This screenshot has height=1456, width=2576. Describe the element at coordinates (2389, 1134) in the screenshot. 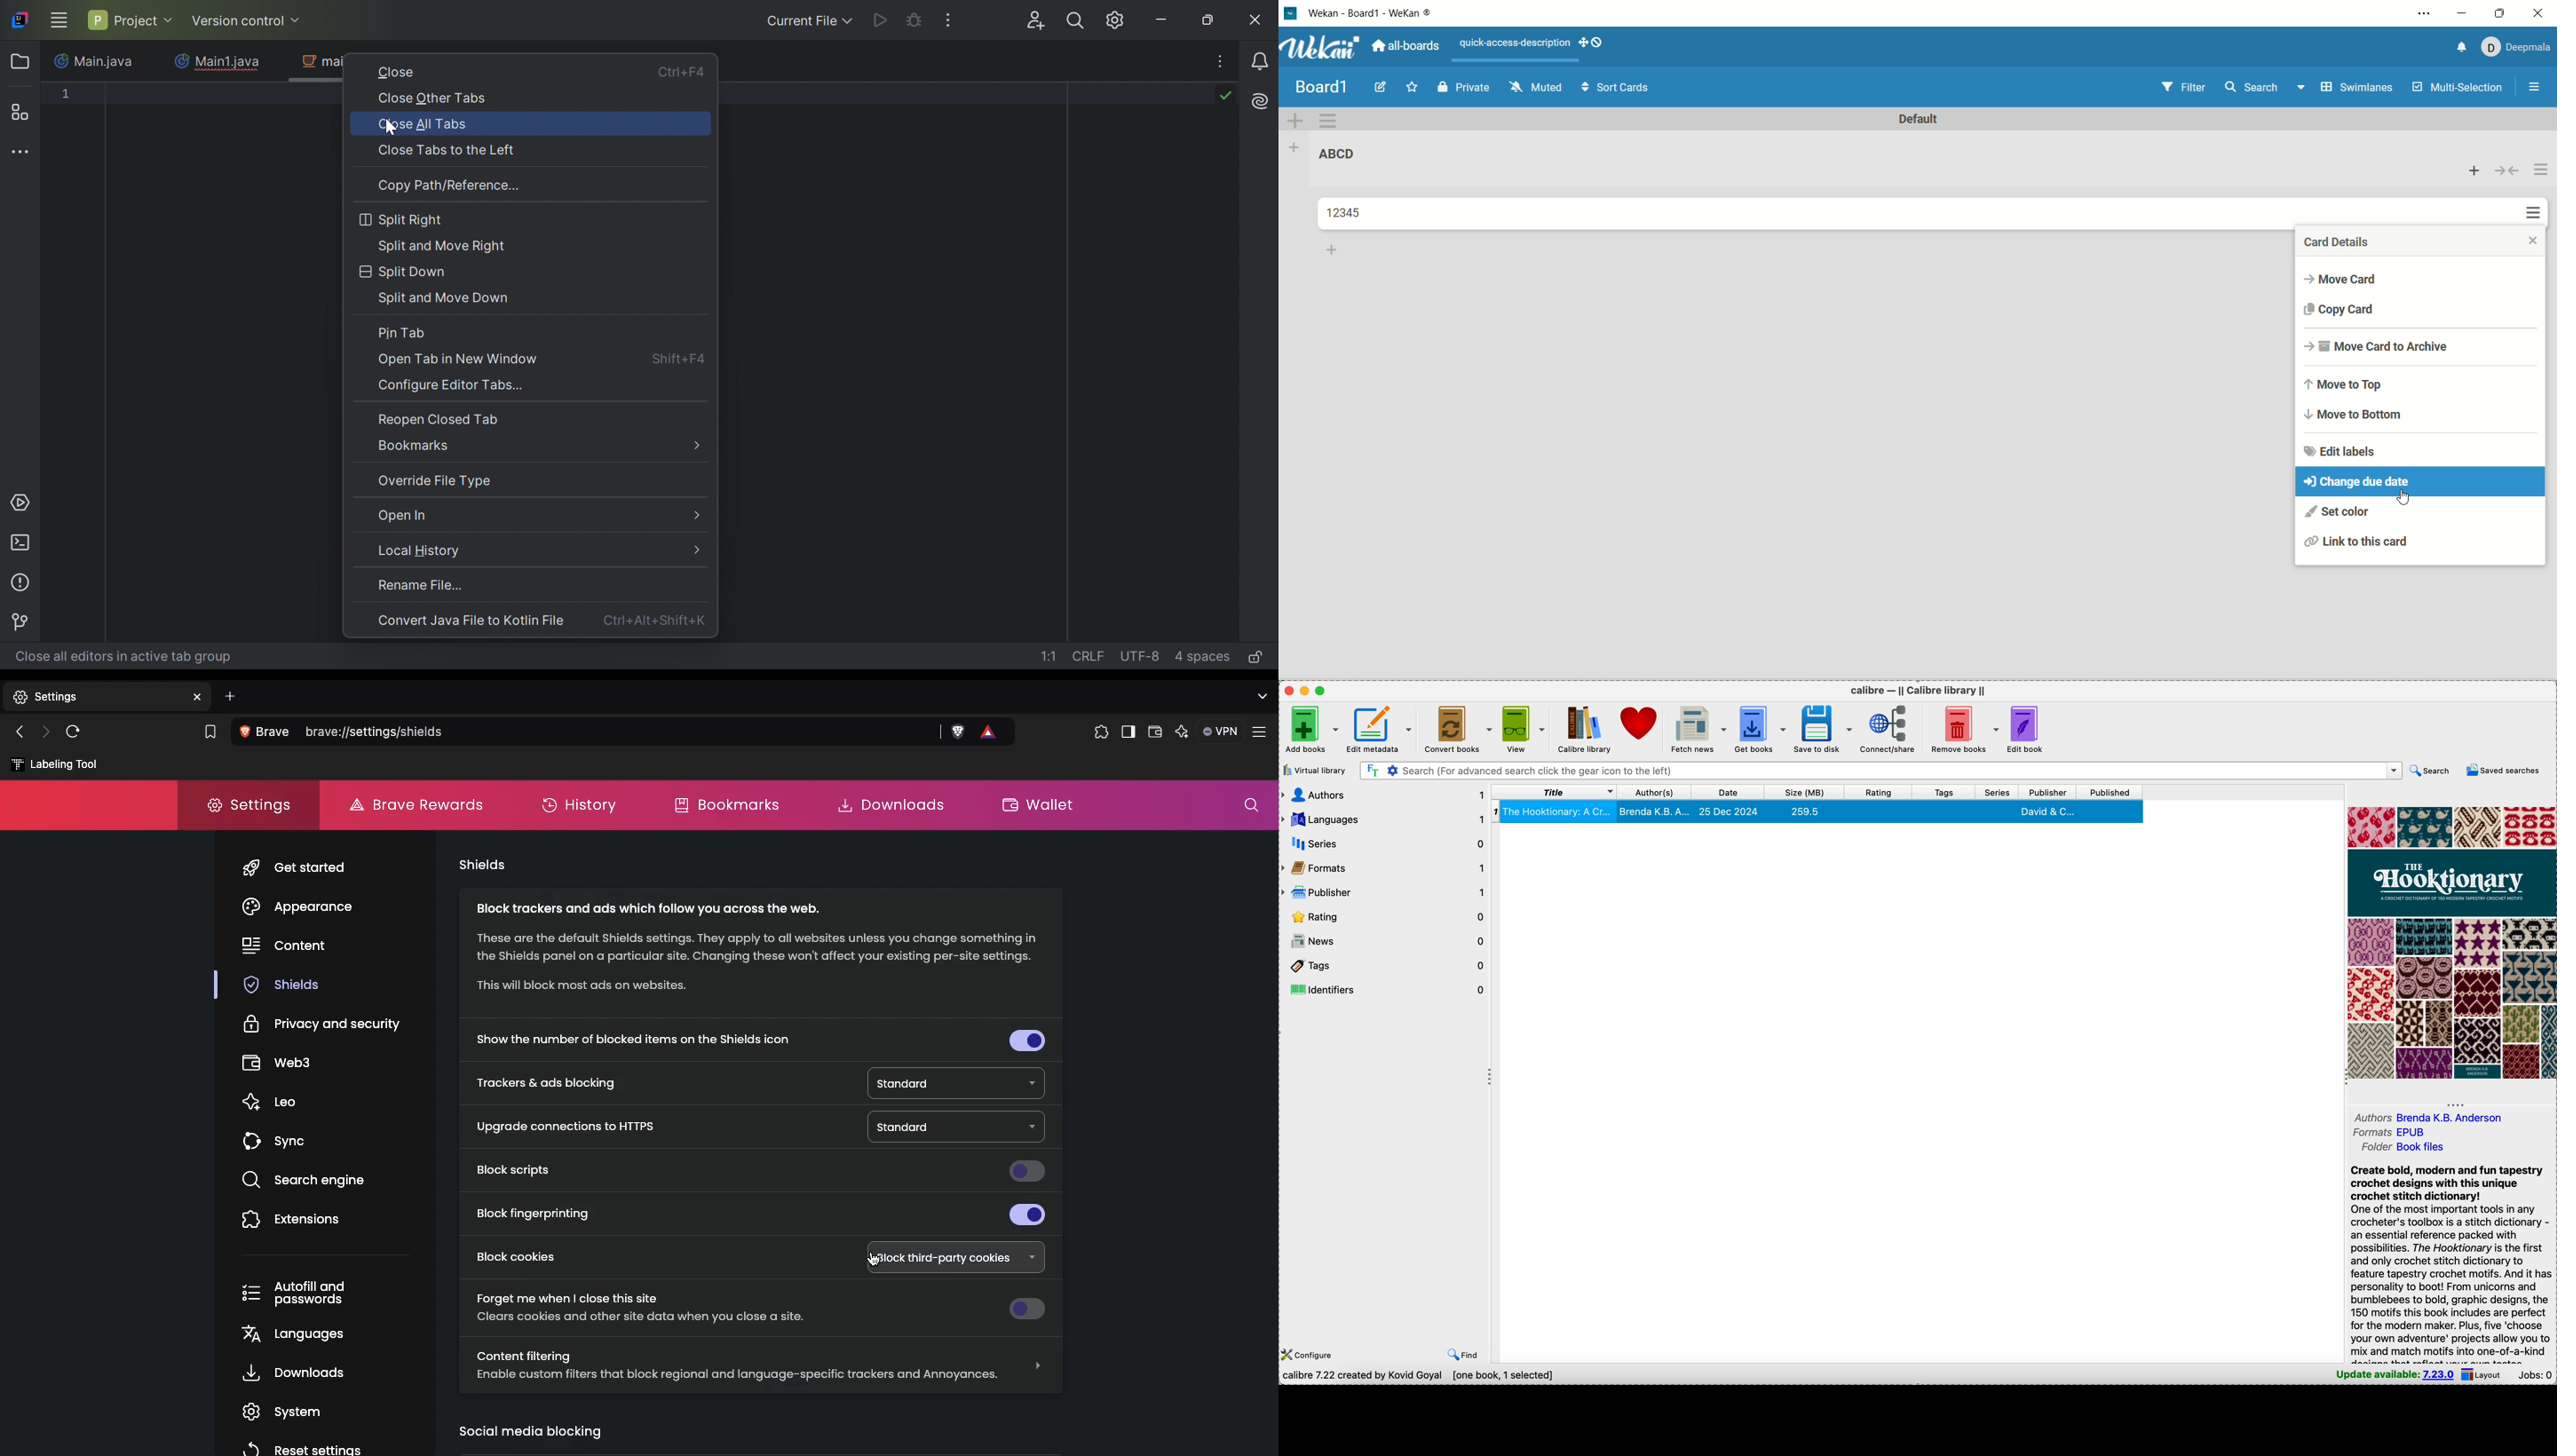

I see `formats` at that location.